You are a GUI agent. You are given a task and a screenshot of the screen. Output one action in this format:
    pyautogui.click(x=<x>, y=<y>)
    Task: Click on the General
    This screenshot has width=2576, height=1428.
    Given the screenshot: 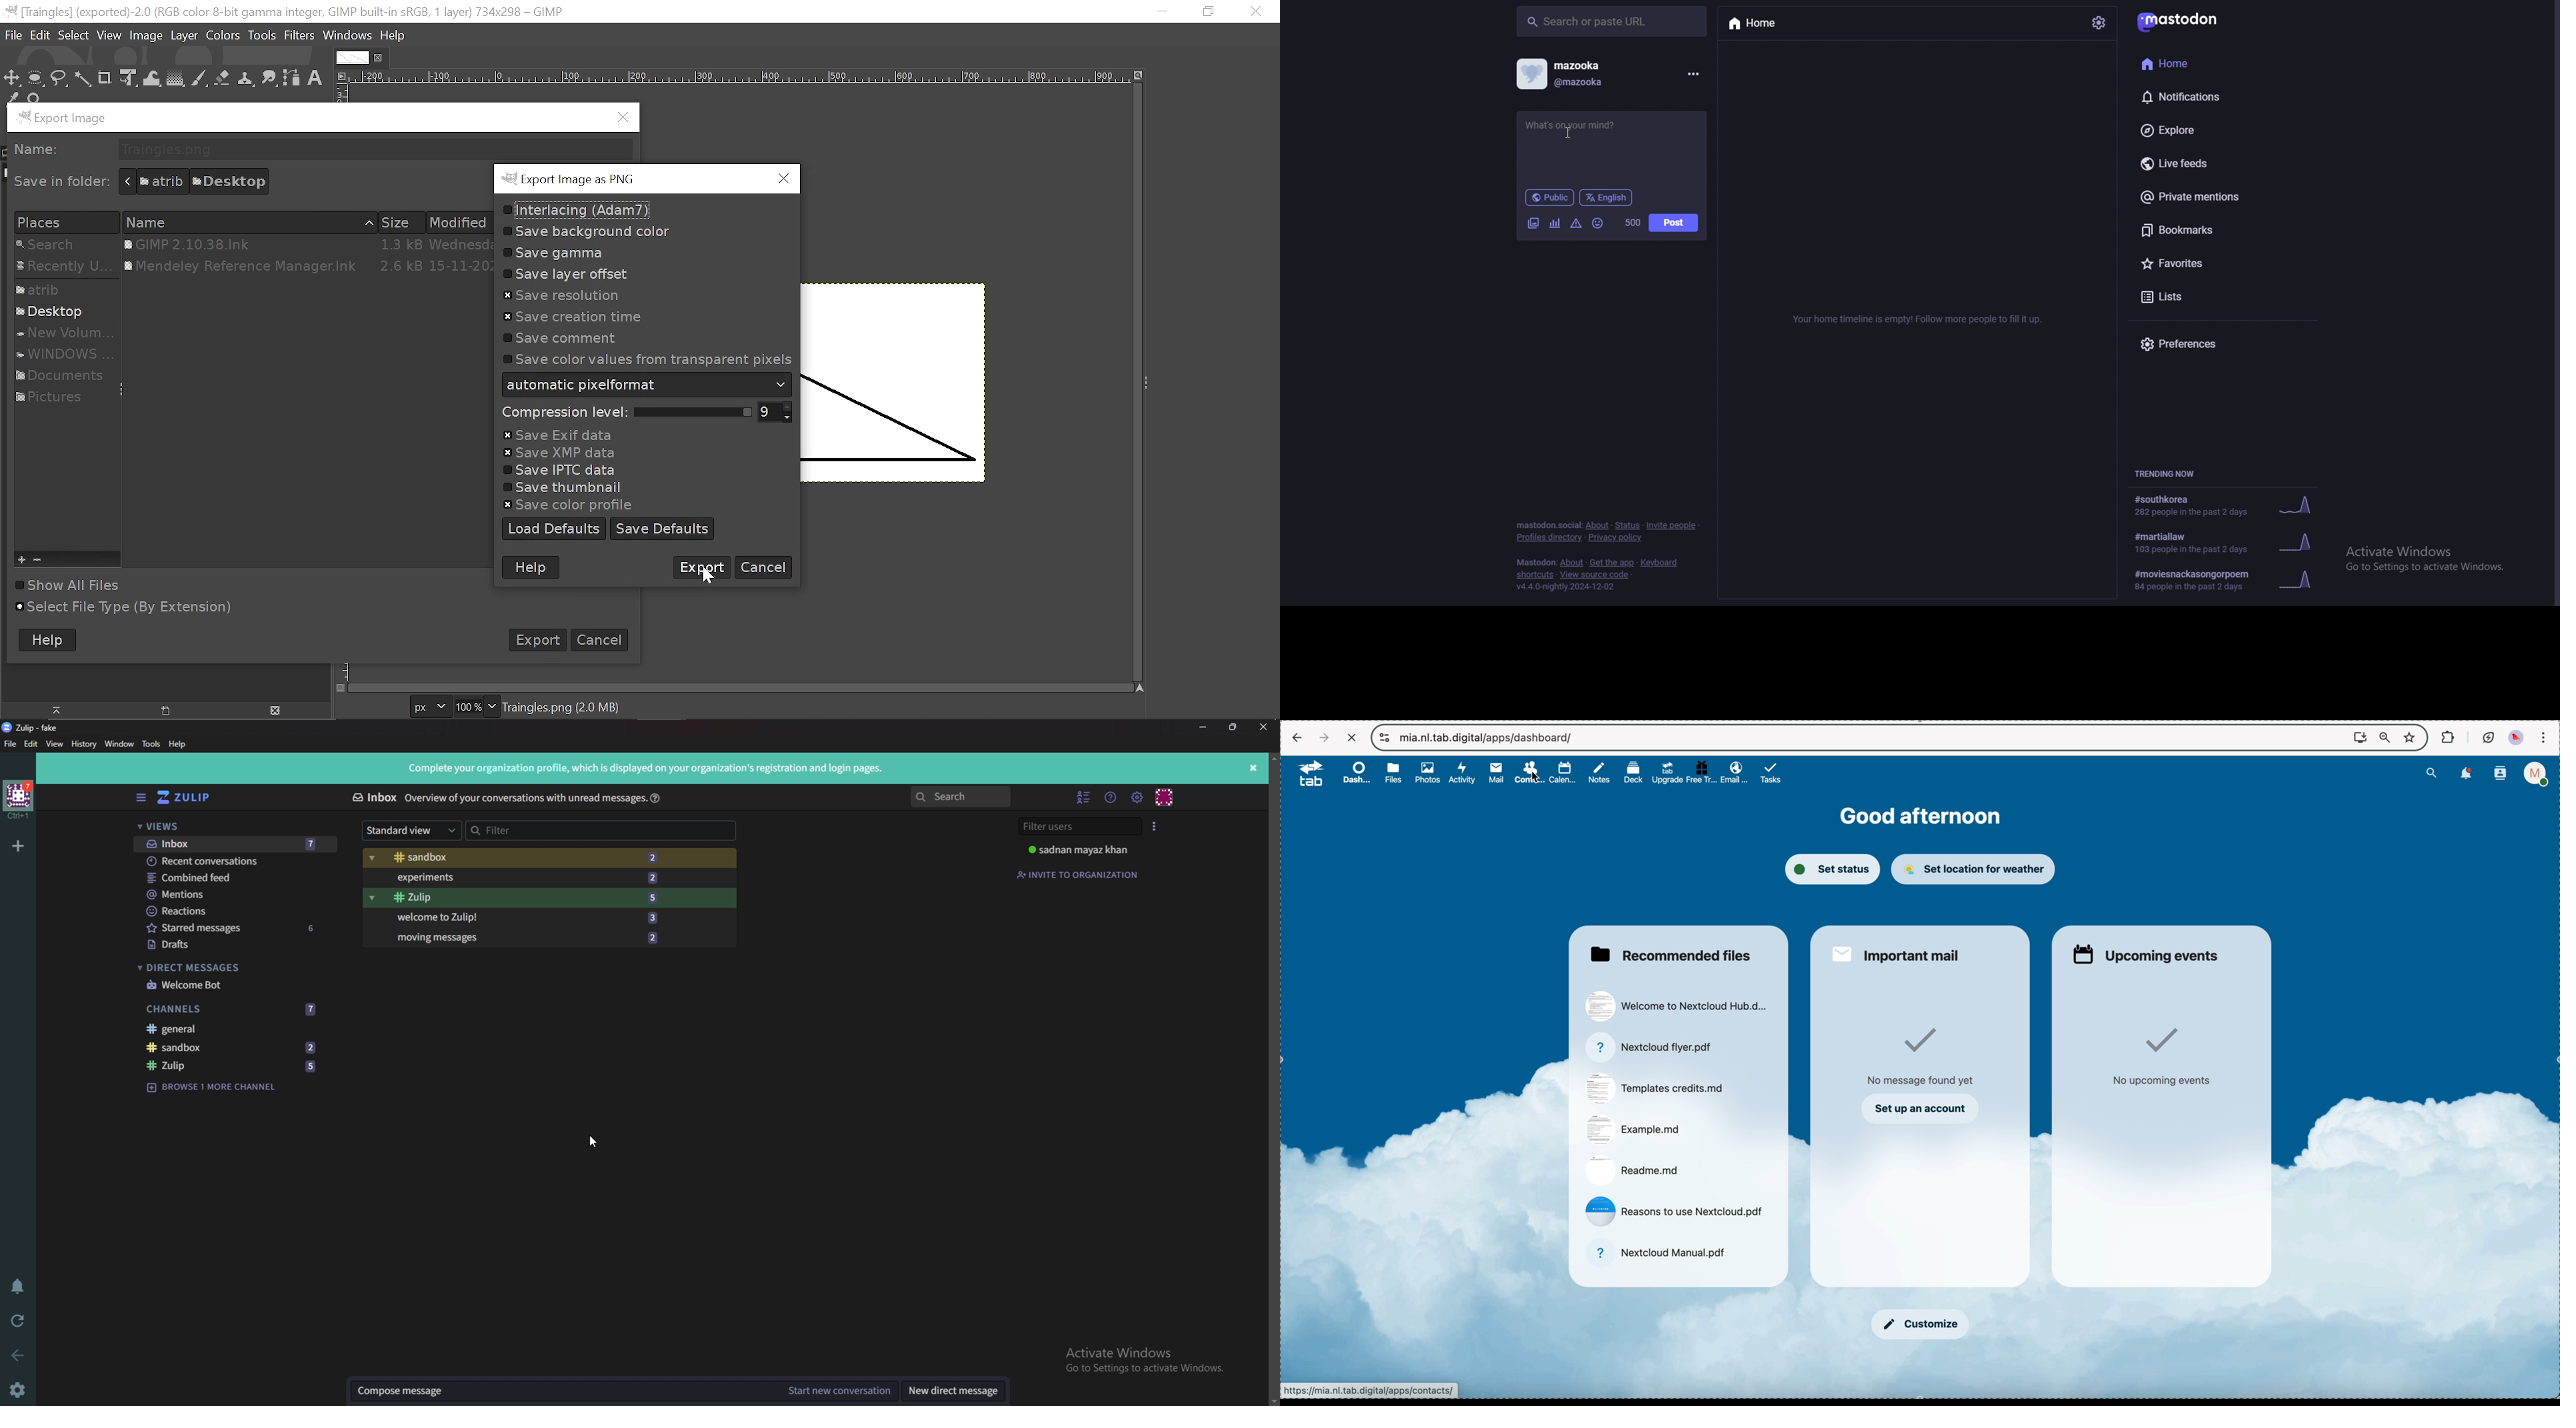 What is the action you would take?
    pyautogui.click(x=229, y=1030)
    